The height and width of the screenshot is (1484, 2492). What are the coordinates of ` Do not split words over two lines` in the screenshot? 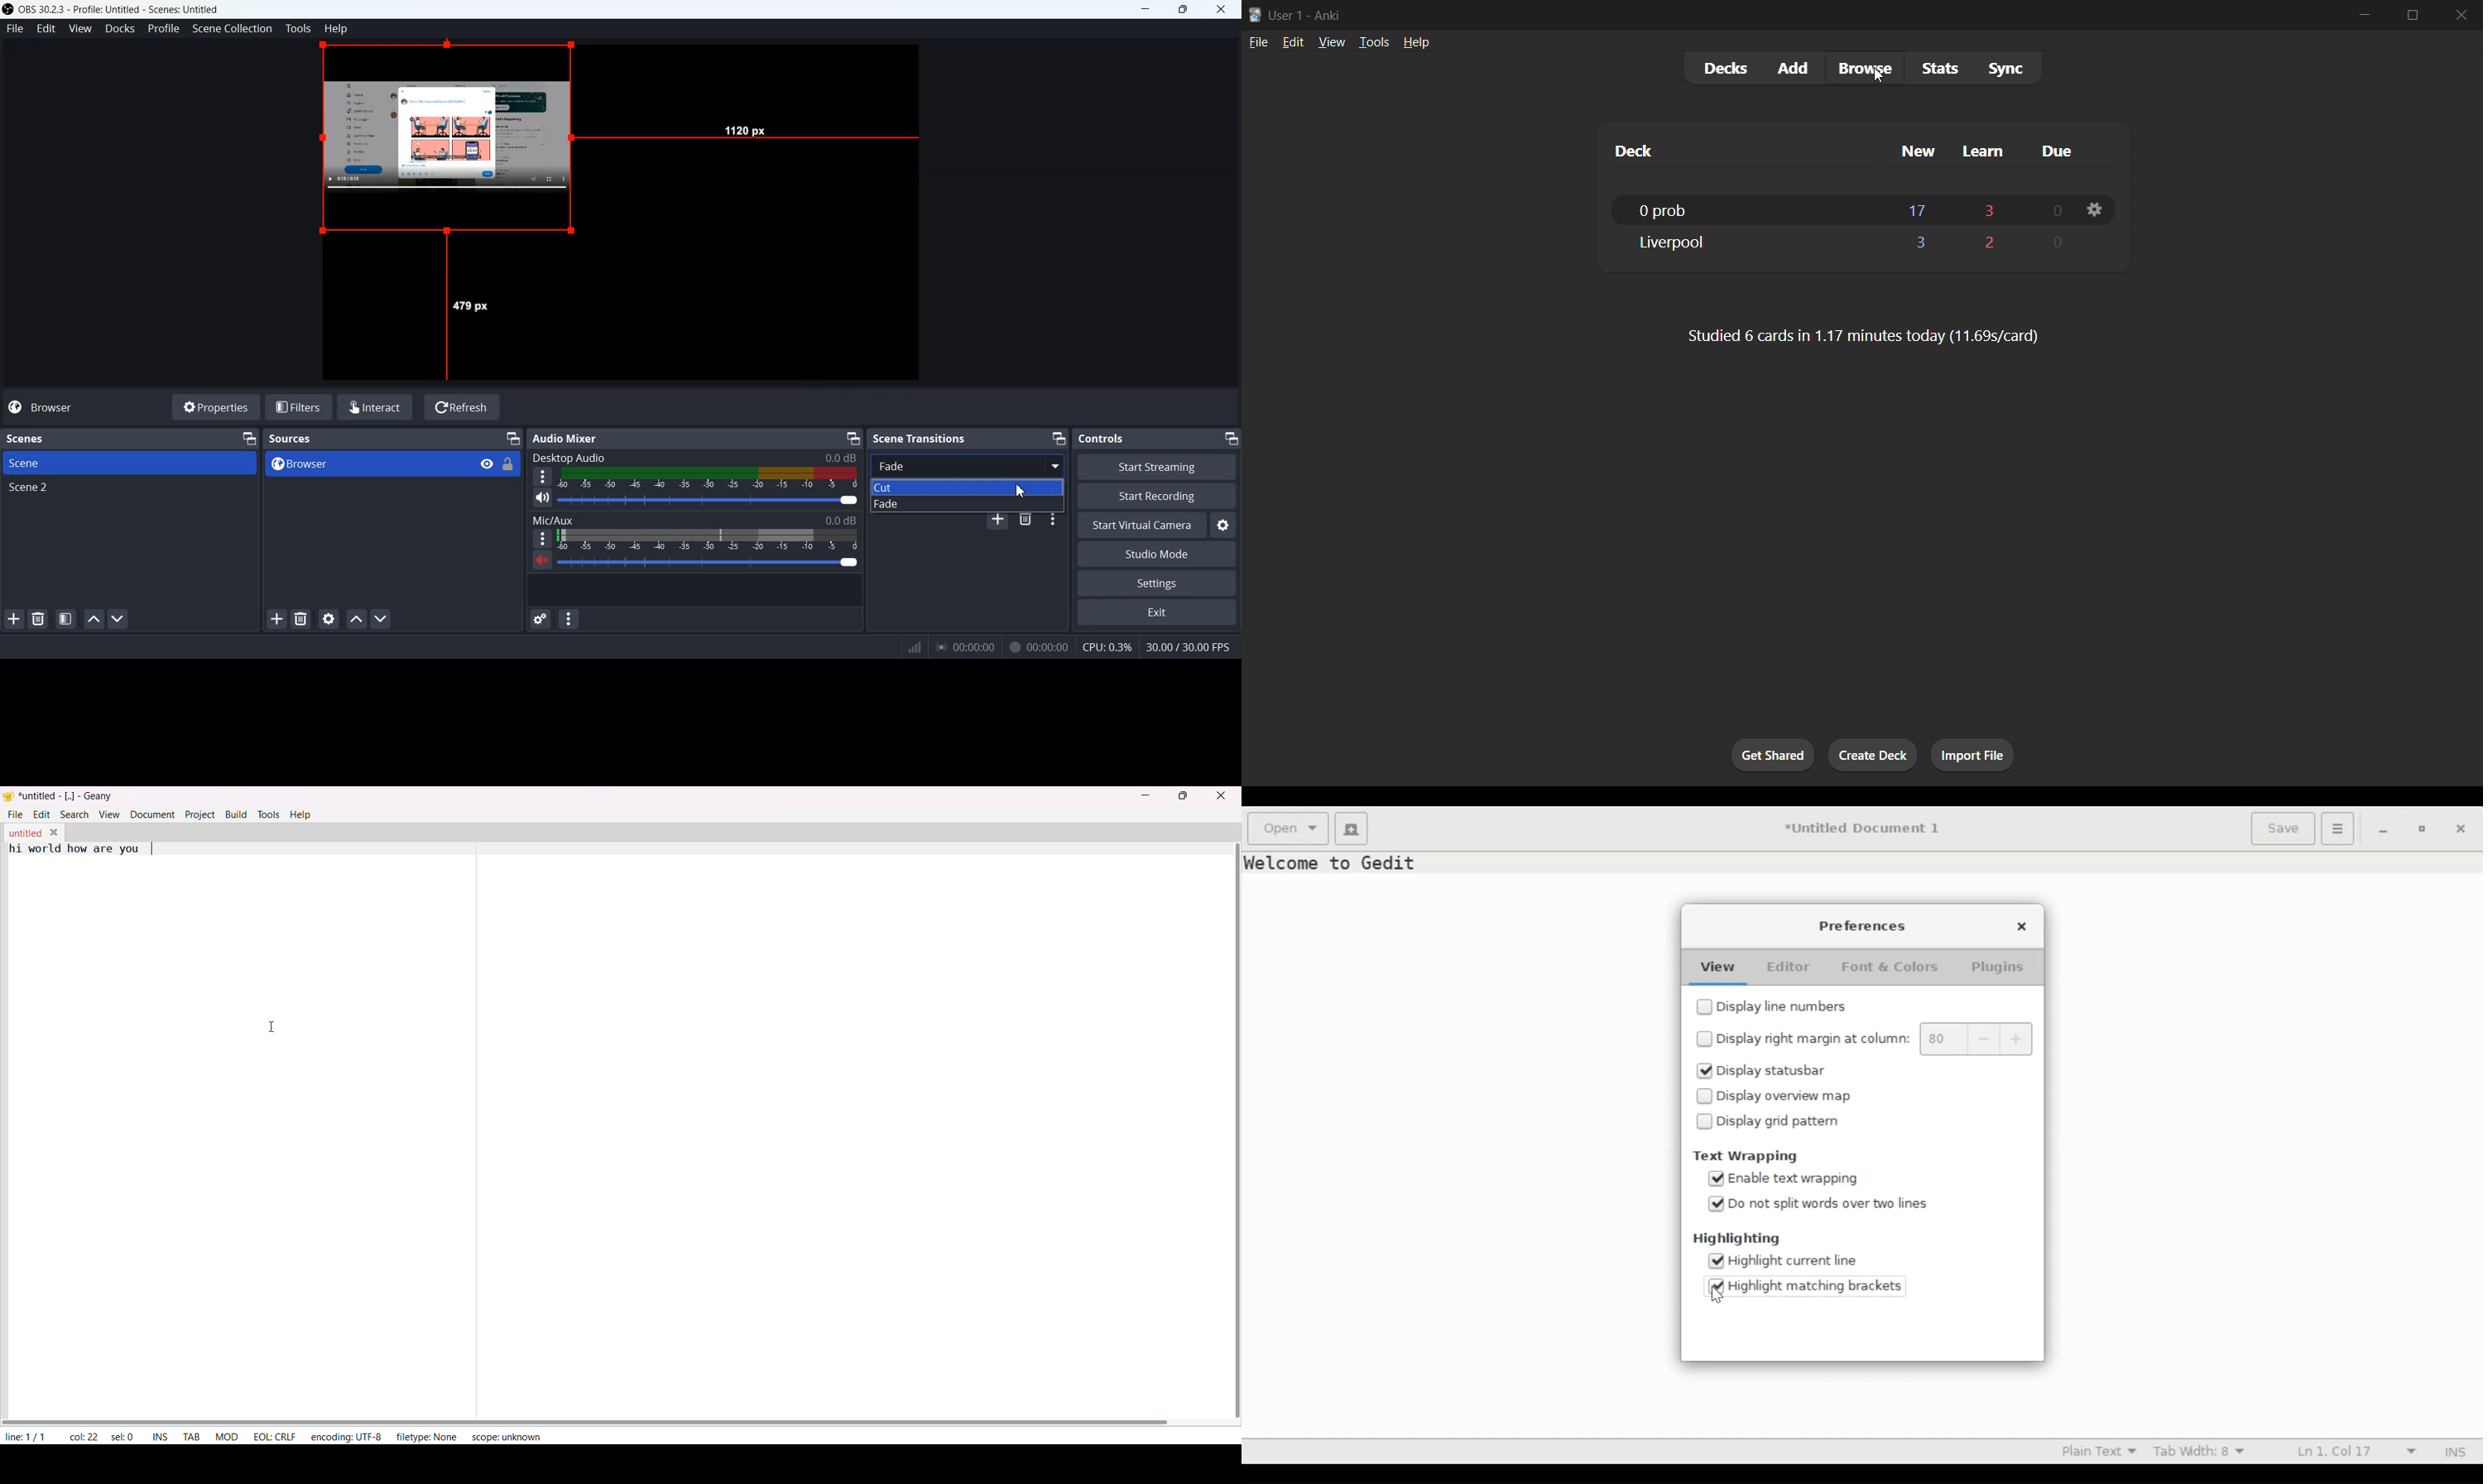 It's located at (1845, 1205).